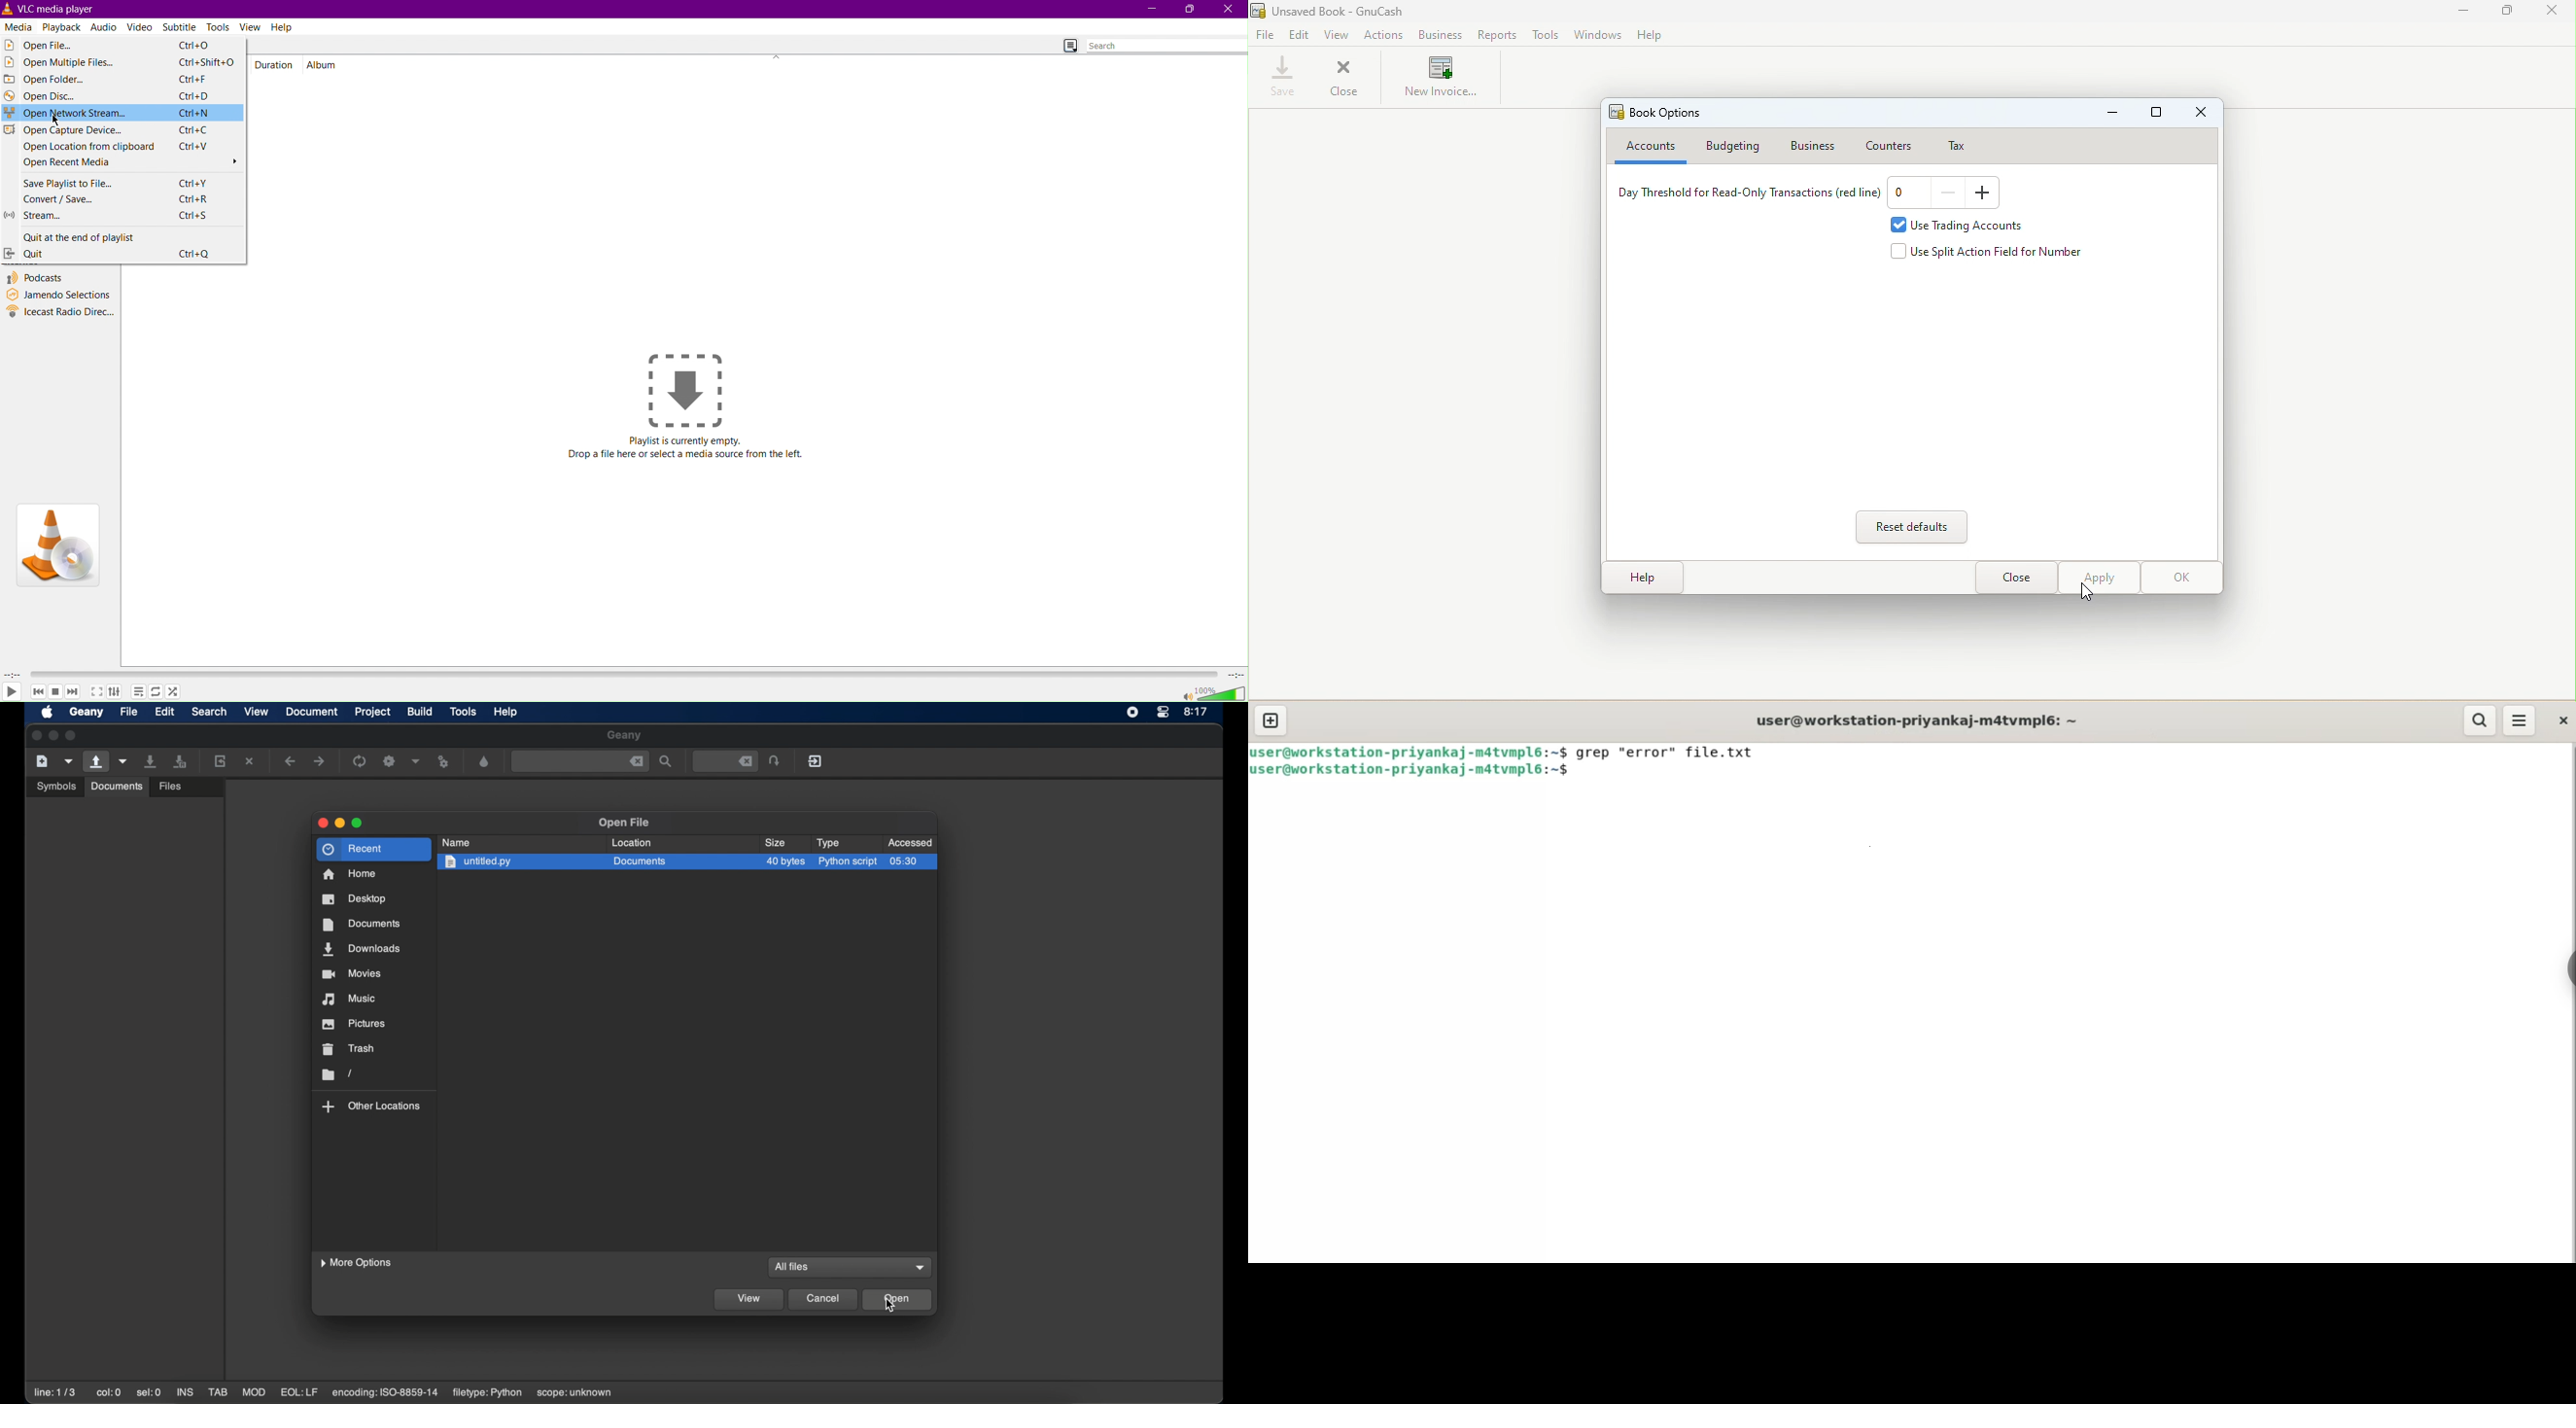 This screenshot has height=1428, width=2576. Describe the element at coordinates (1266, 37) in the screenshot. I see `File` at that location.